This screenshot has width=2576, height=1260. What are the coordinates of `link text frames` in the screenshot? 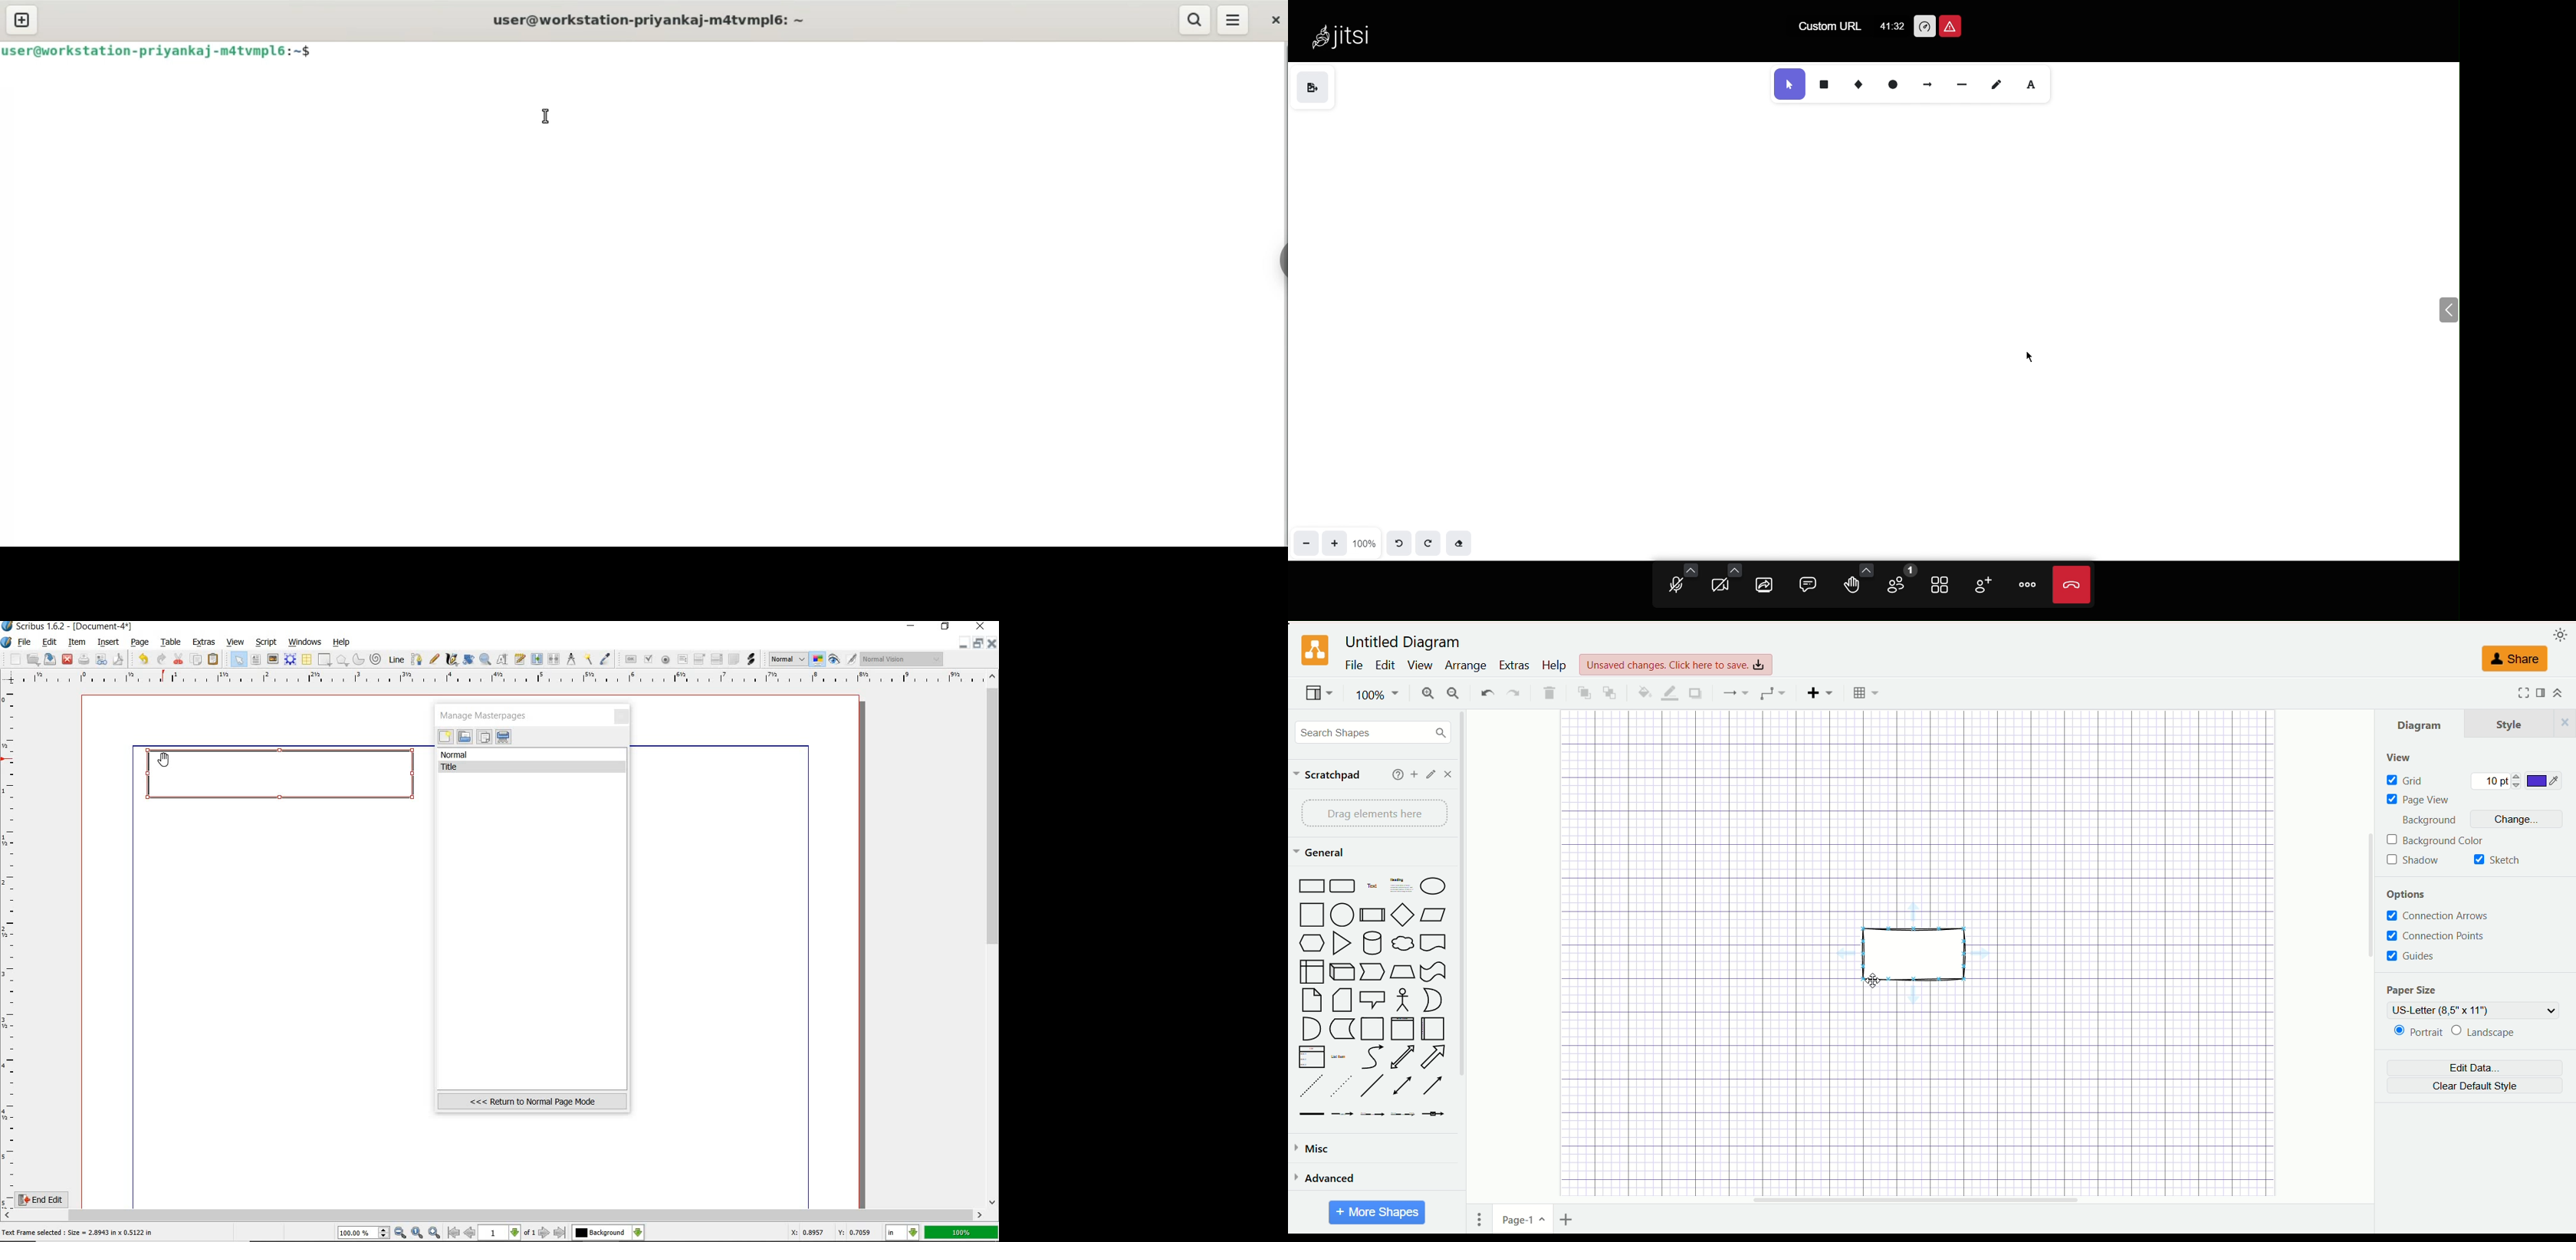 It's located at (536, 658).